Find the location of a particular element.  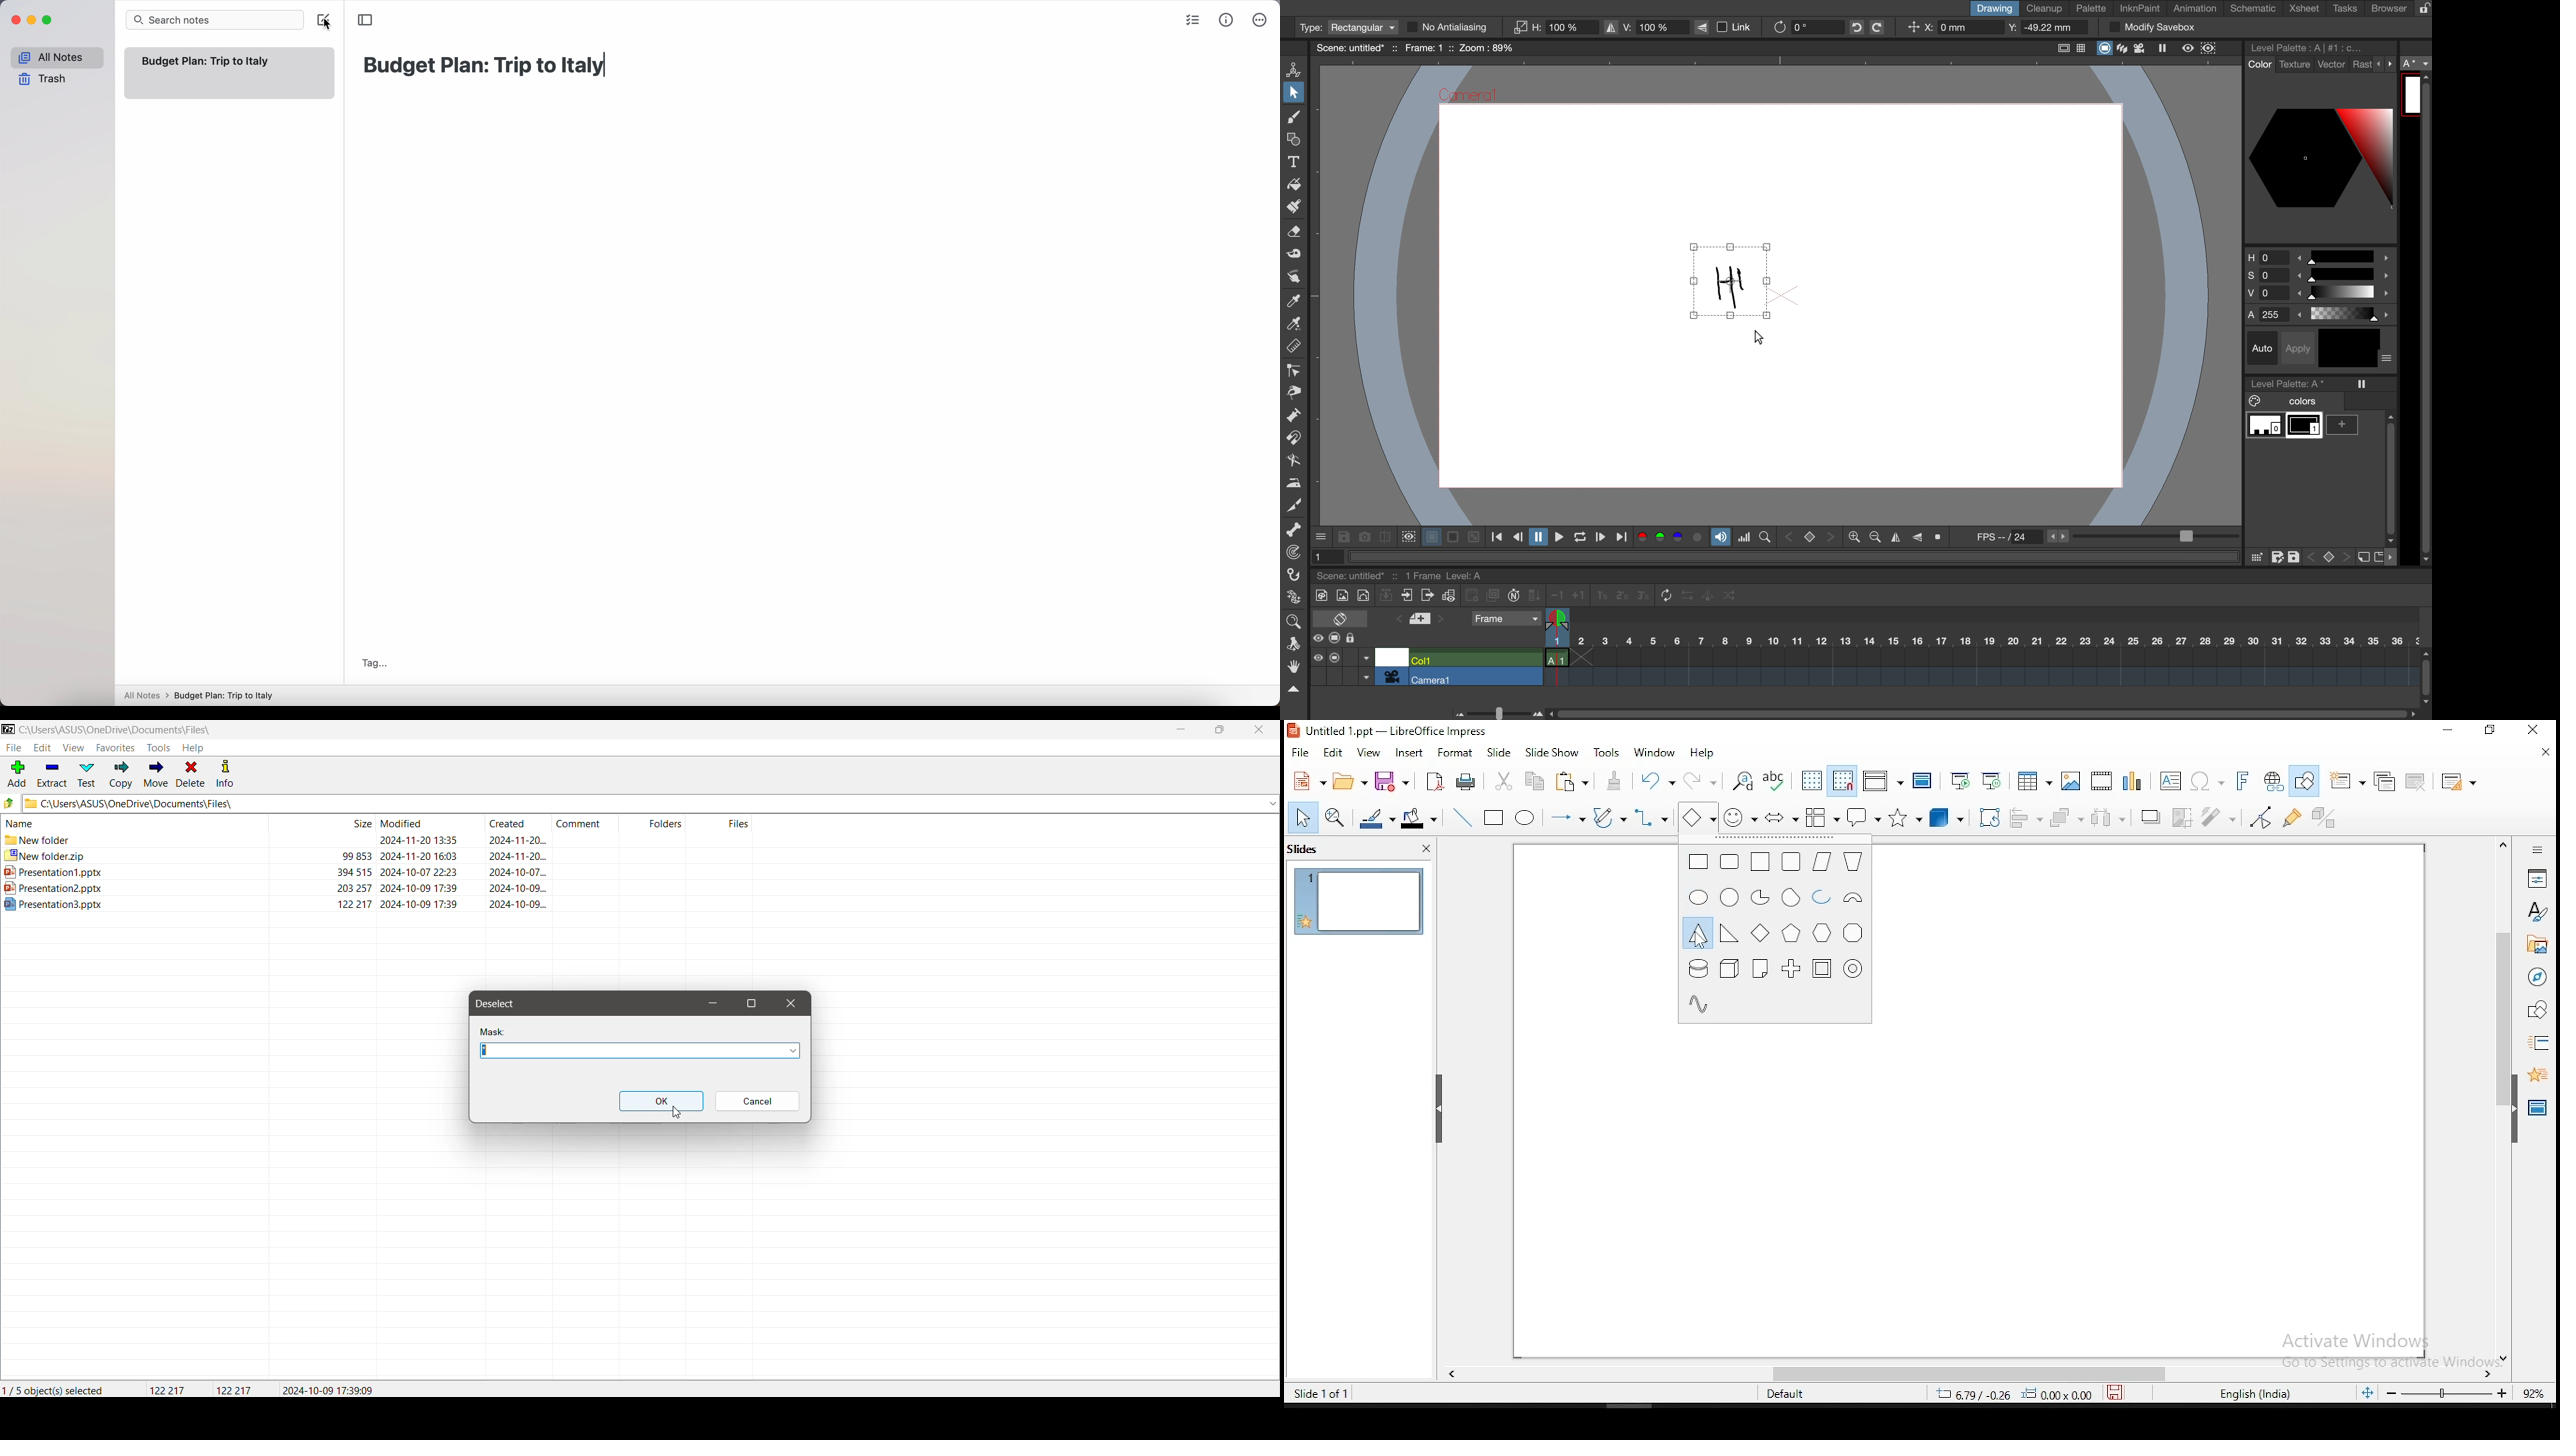

1 is located at coordinates (1324, 556).